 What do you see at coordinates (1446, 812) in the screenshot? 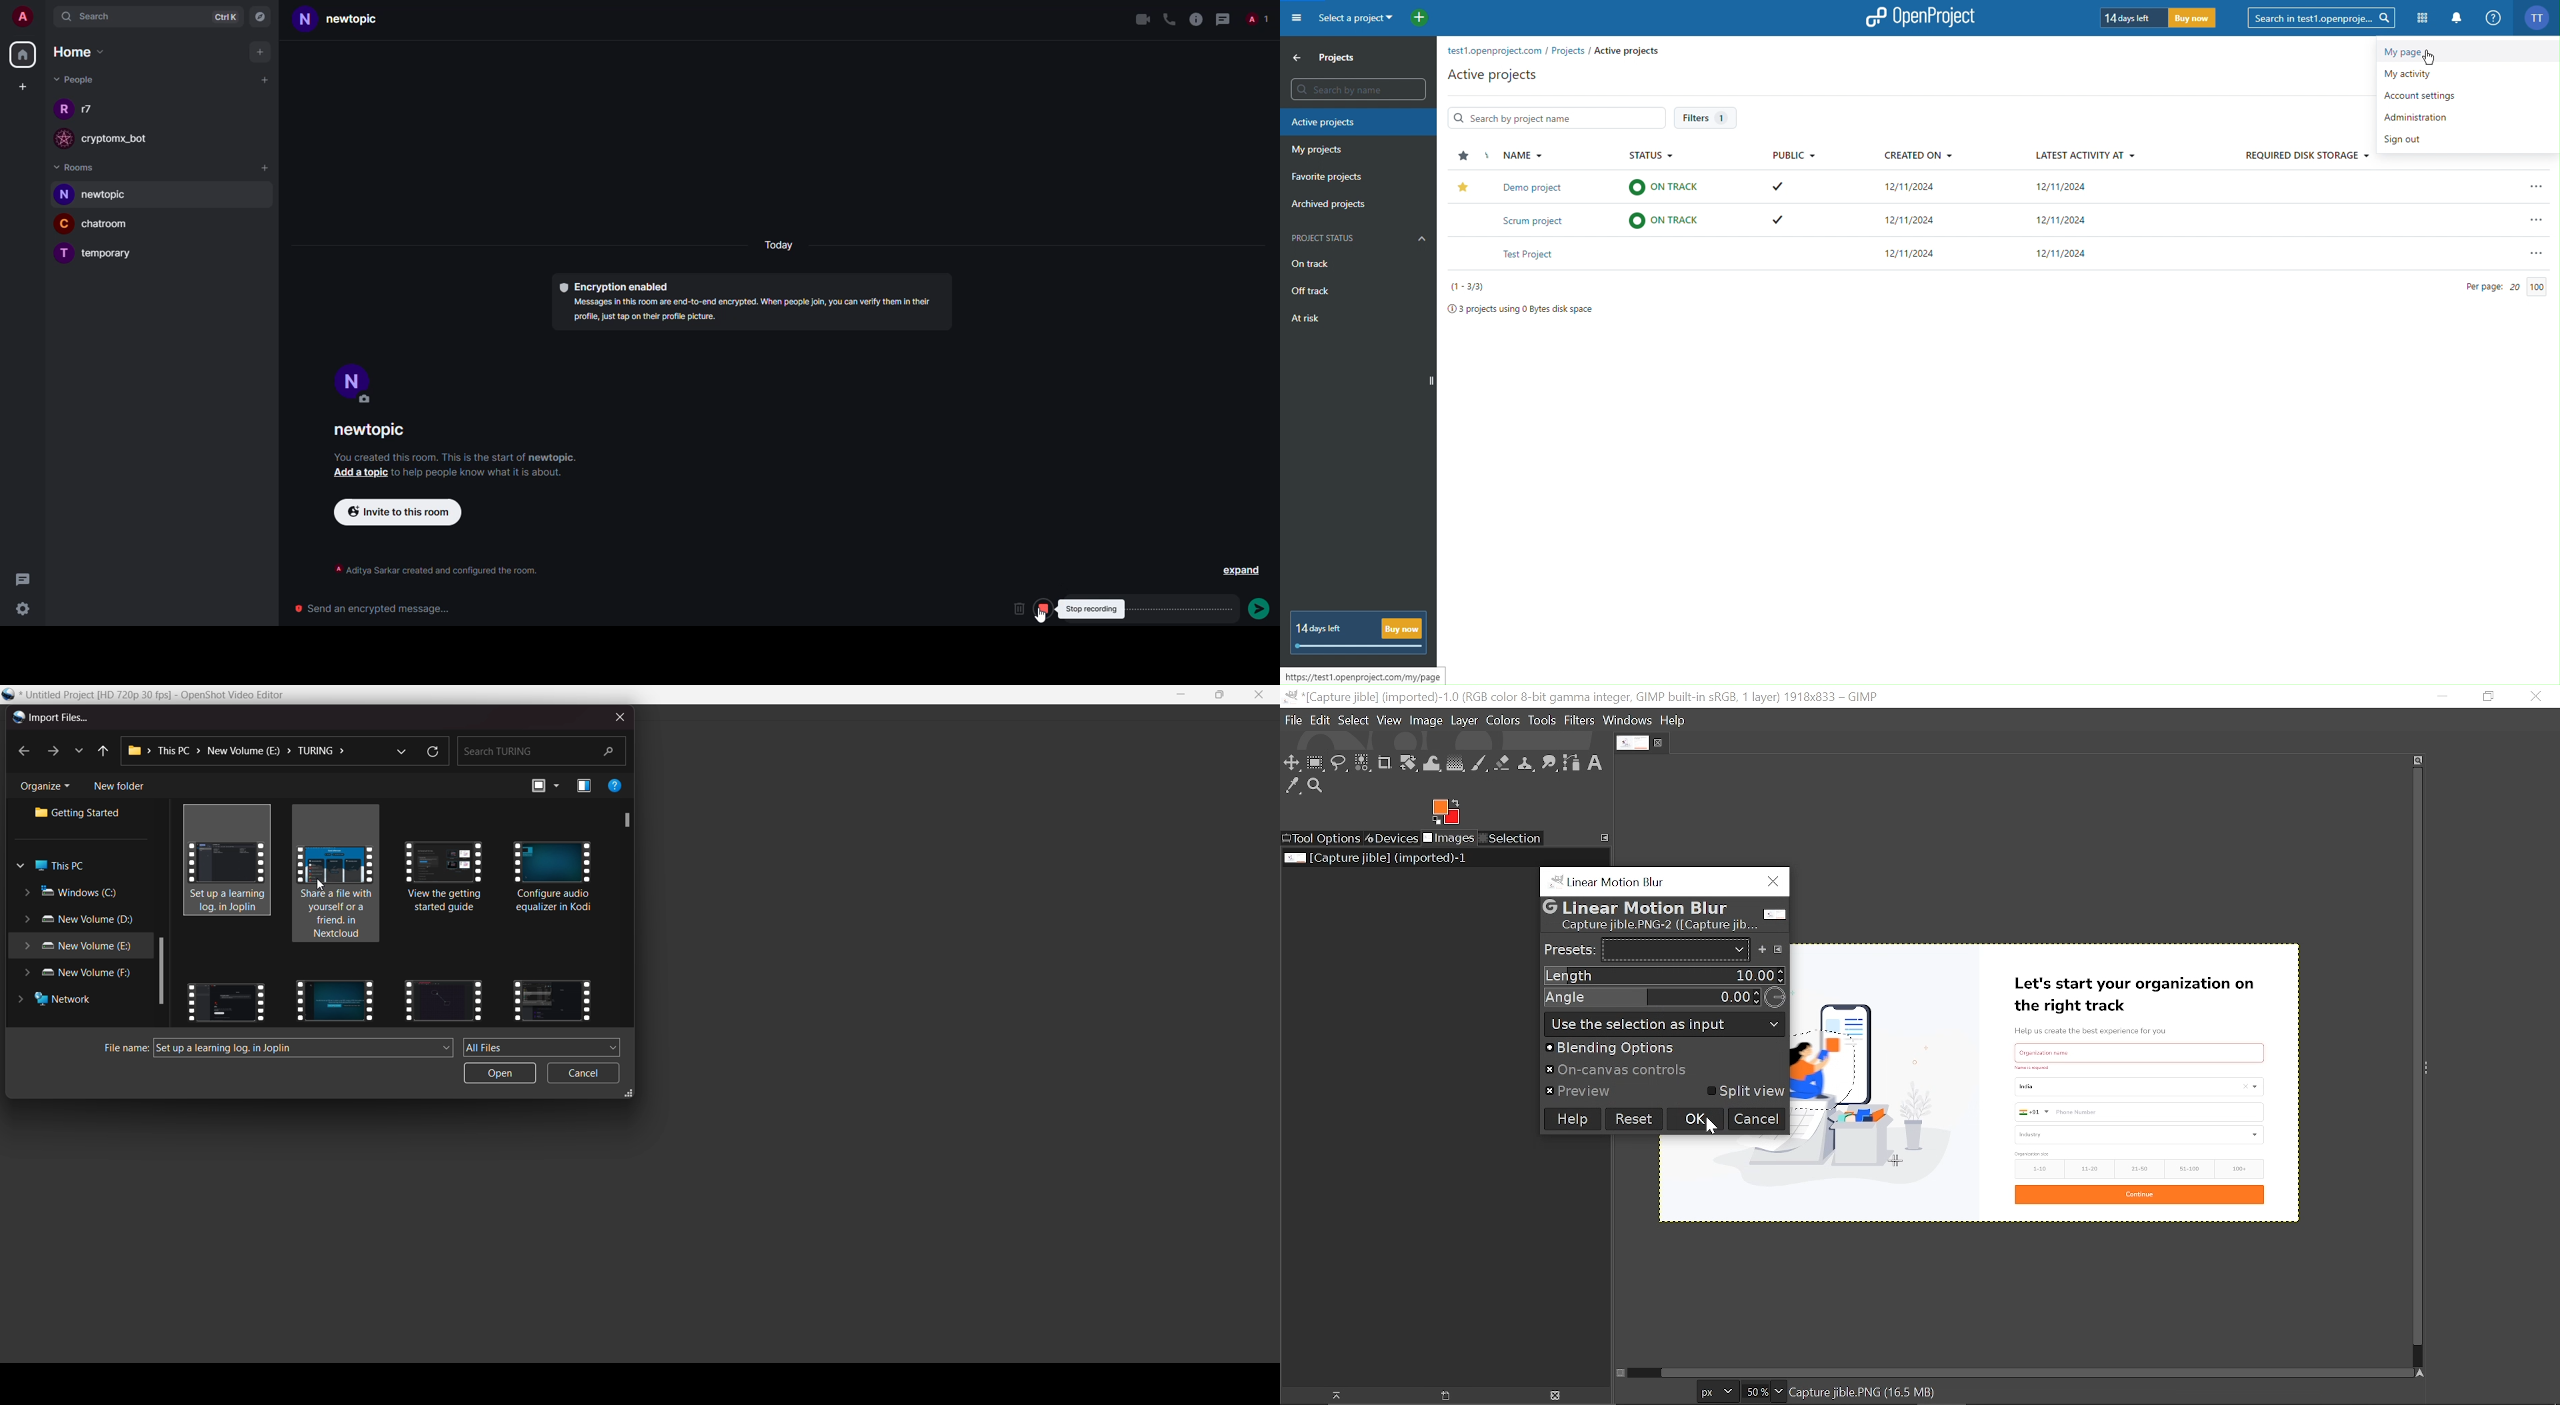
I see `Foreground color` at bounding box center [1446, 812].